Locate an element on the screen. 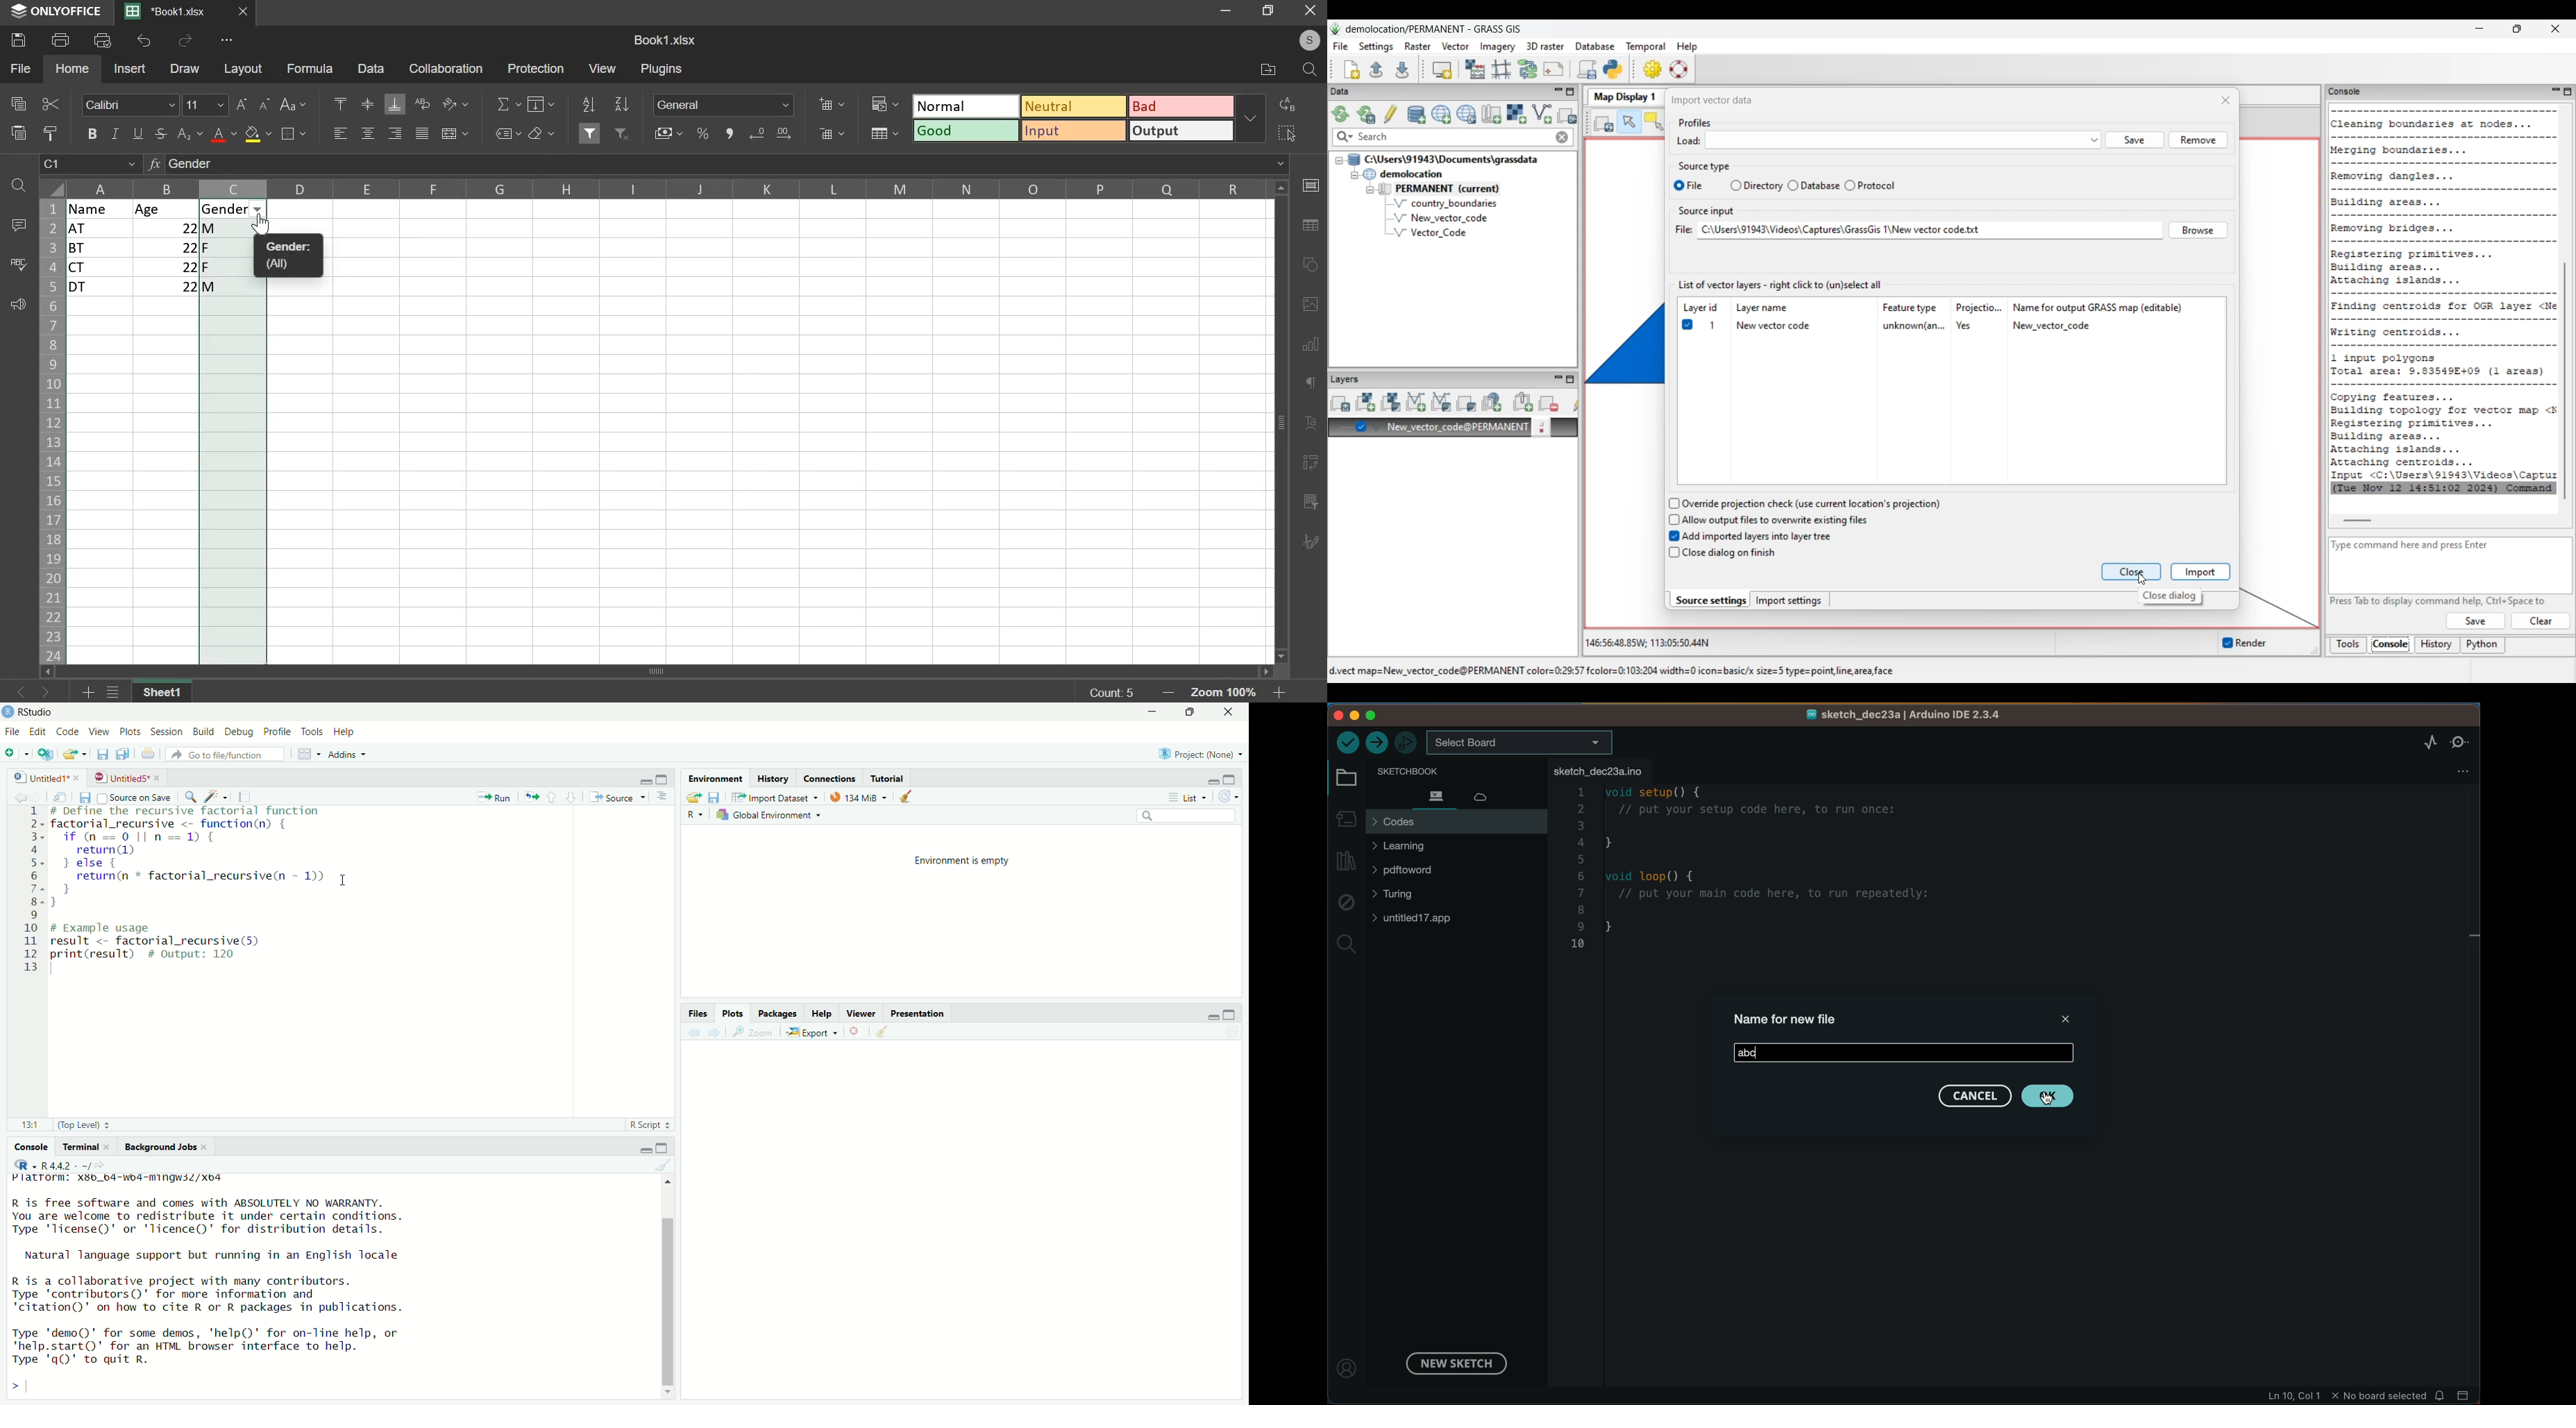  Console is located at coordinates (32, 1148).